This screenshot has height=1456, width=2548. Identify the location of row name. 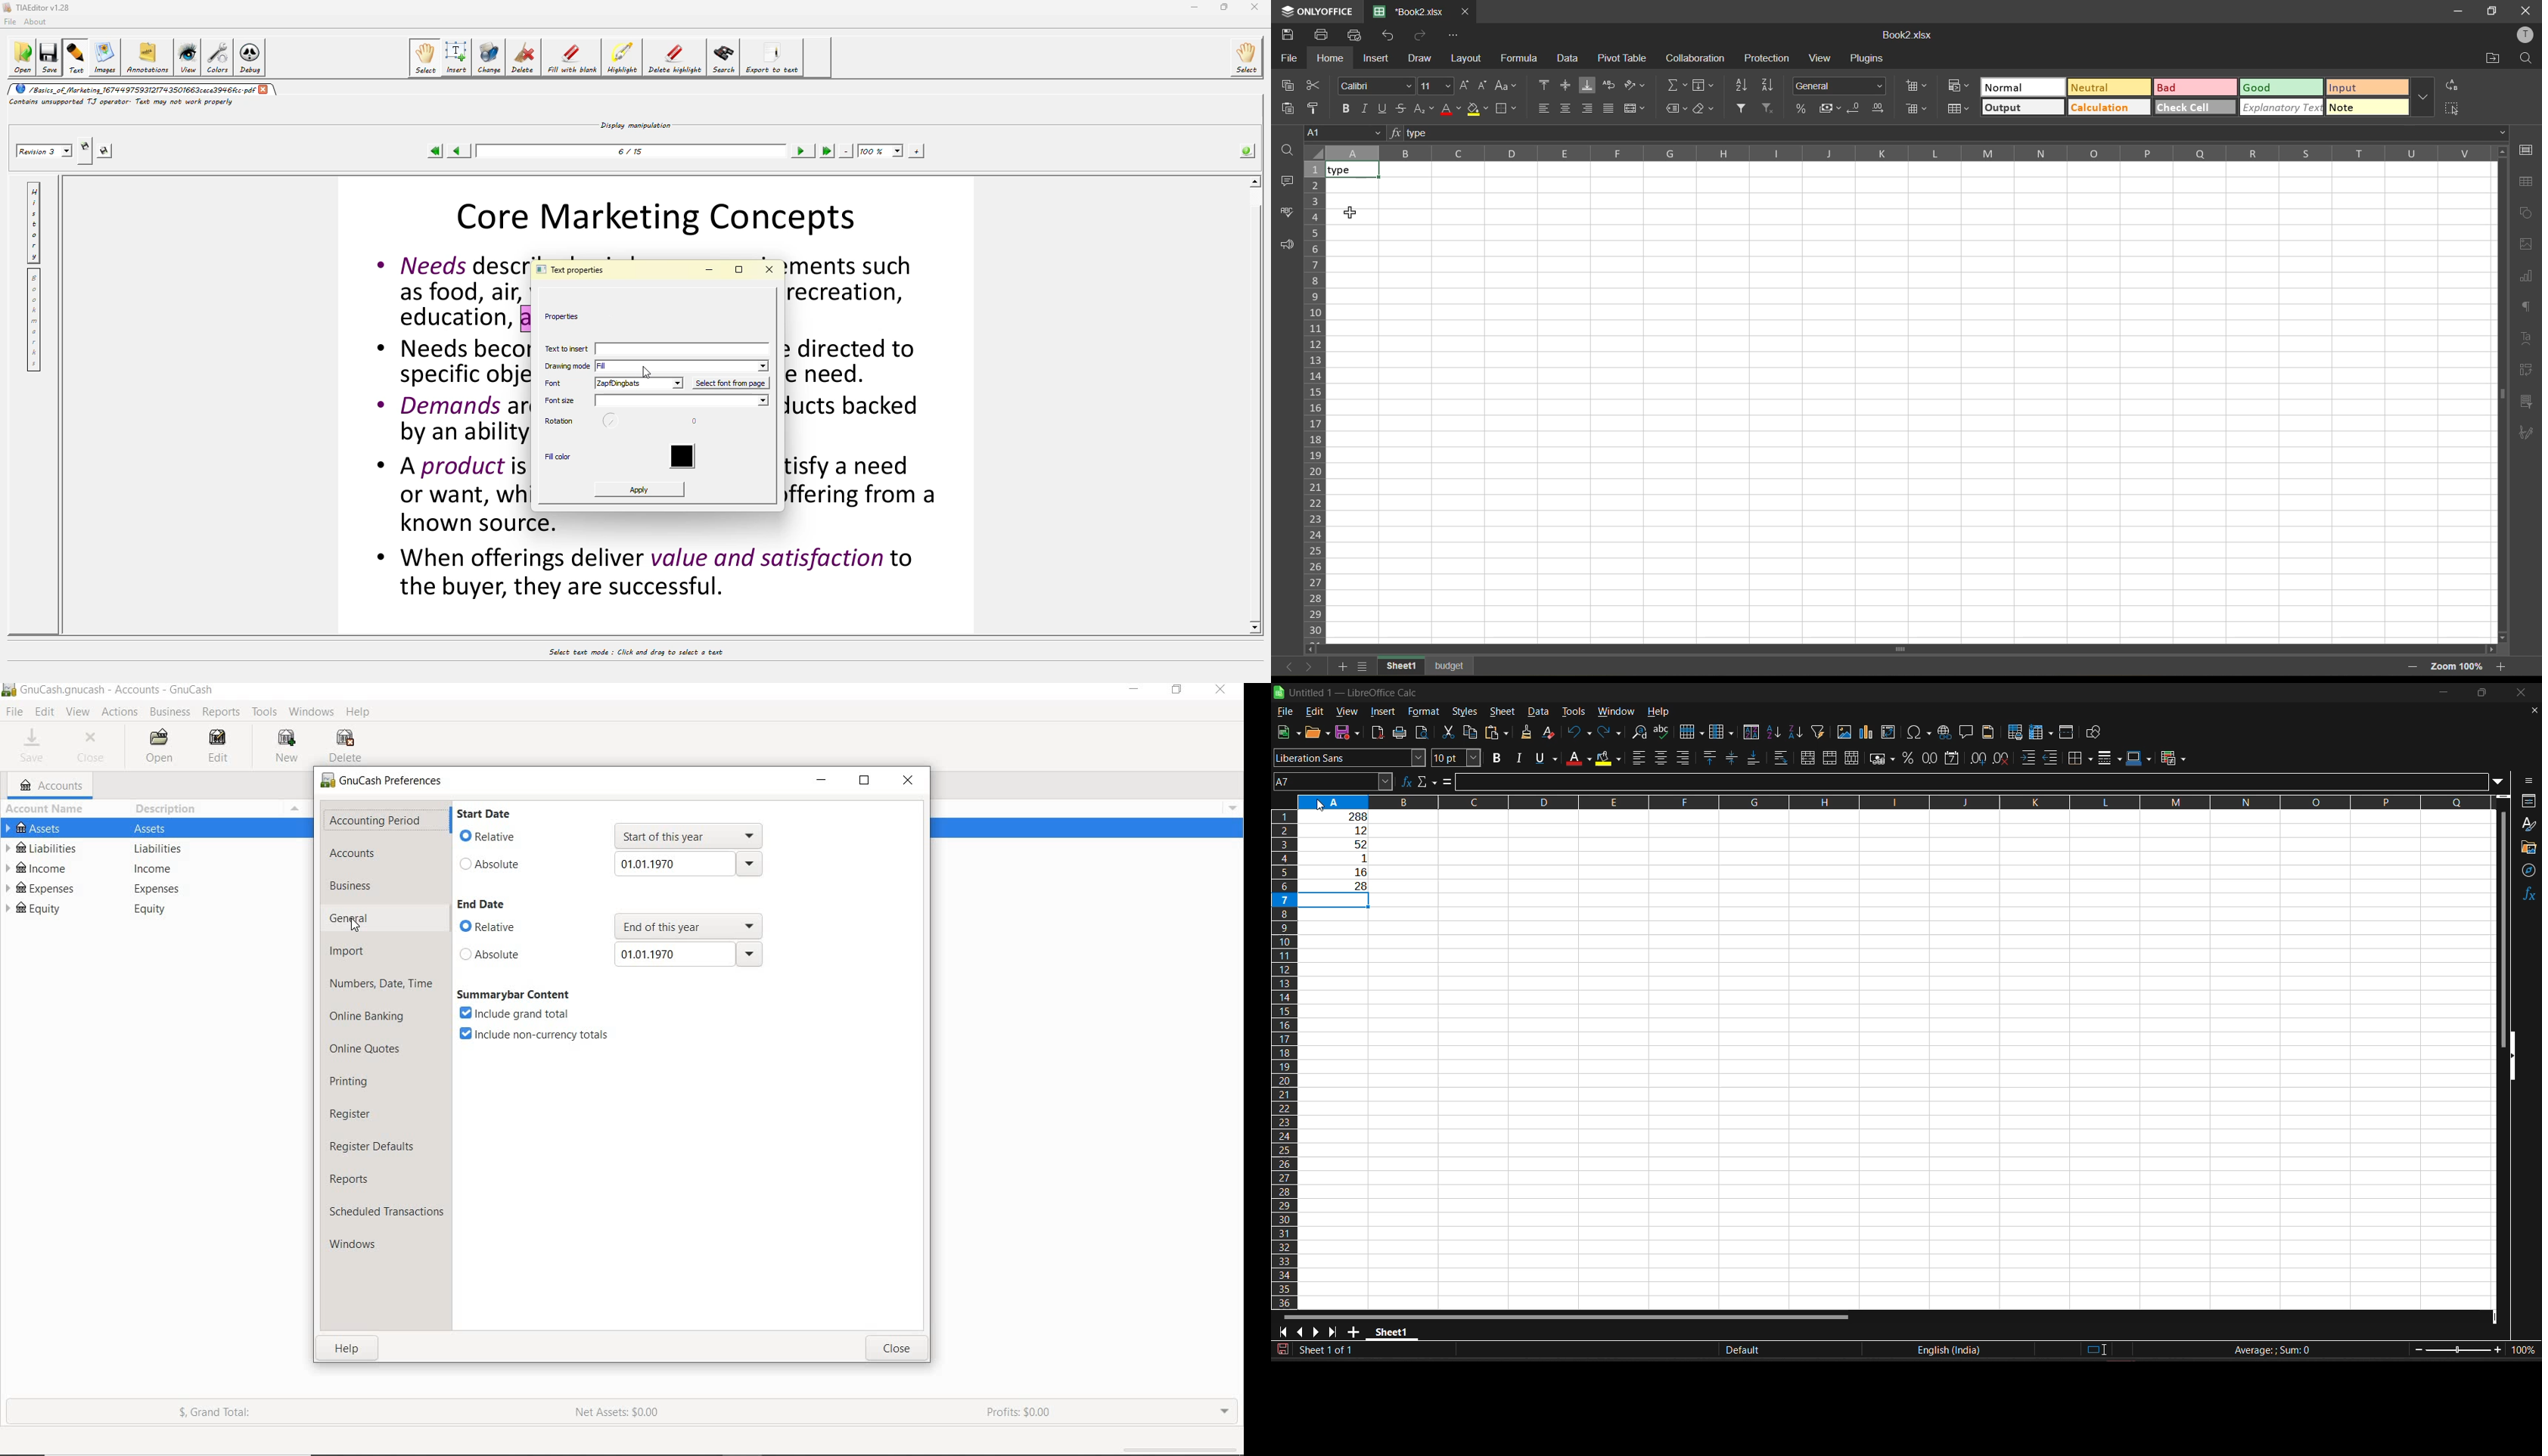
(1287, 1058).